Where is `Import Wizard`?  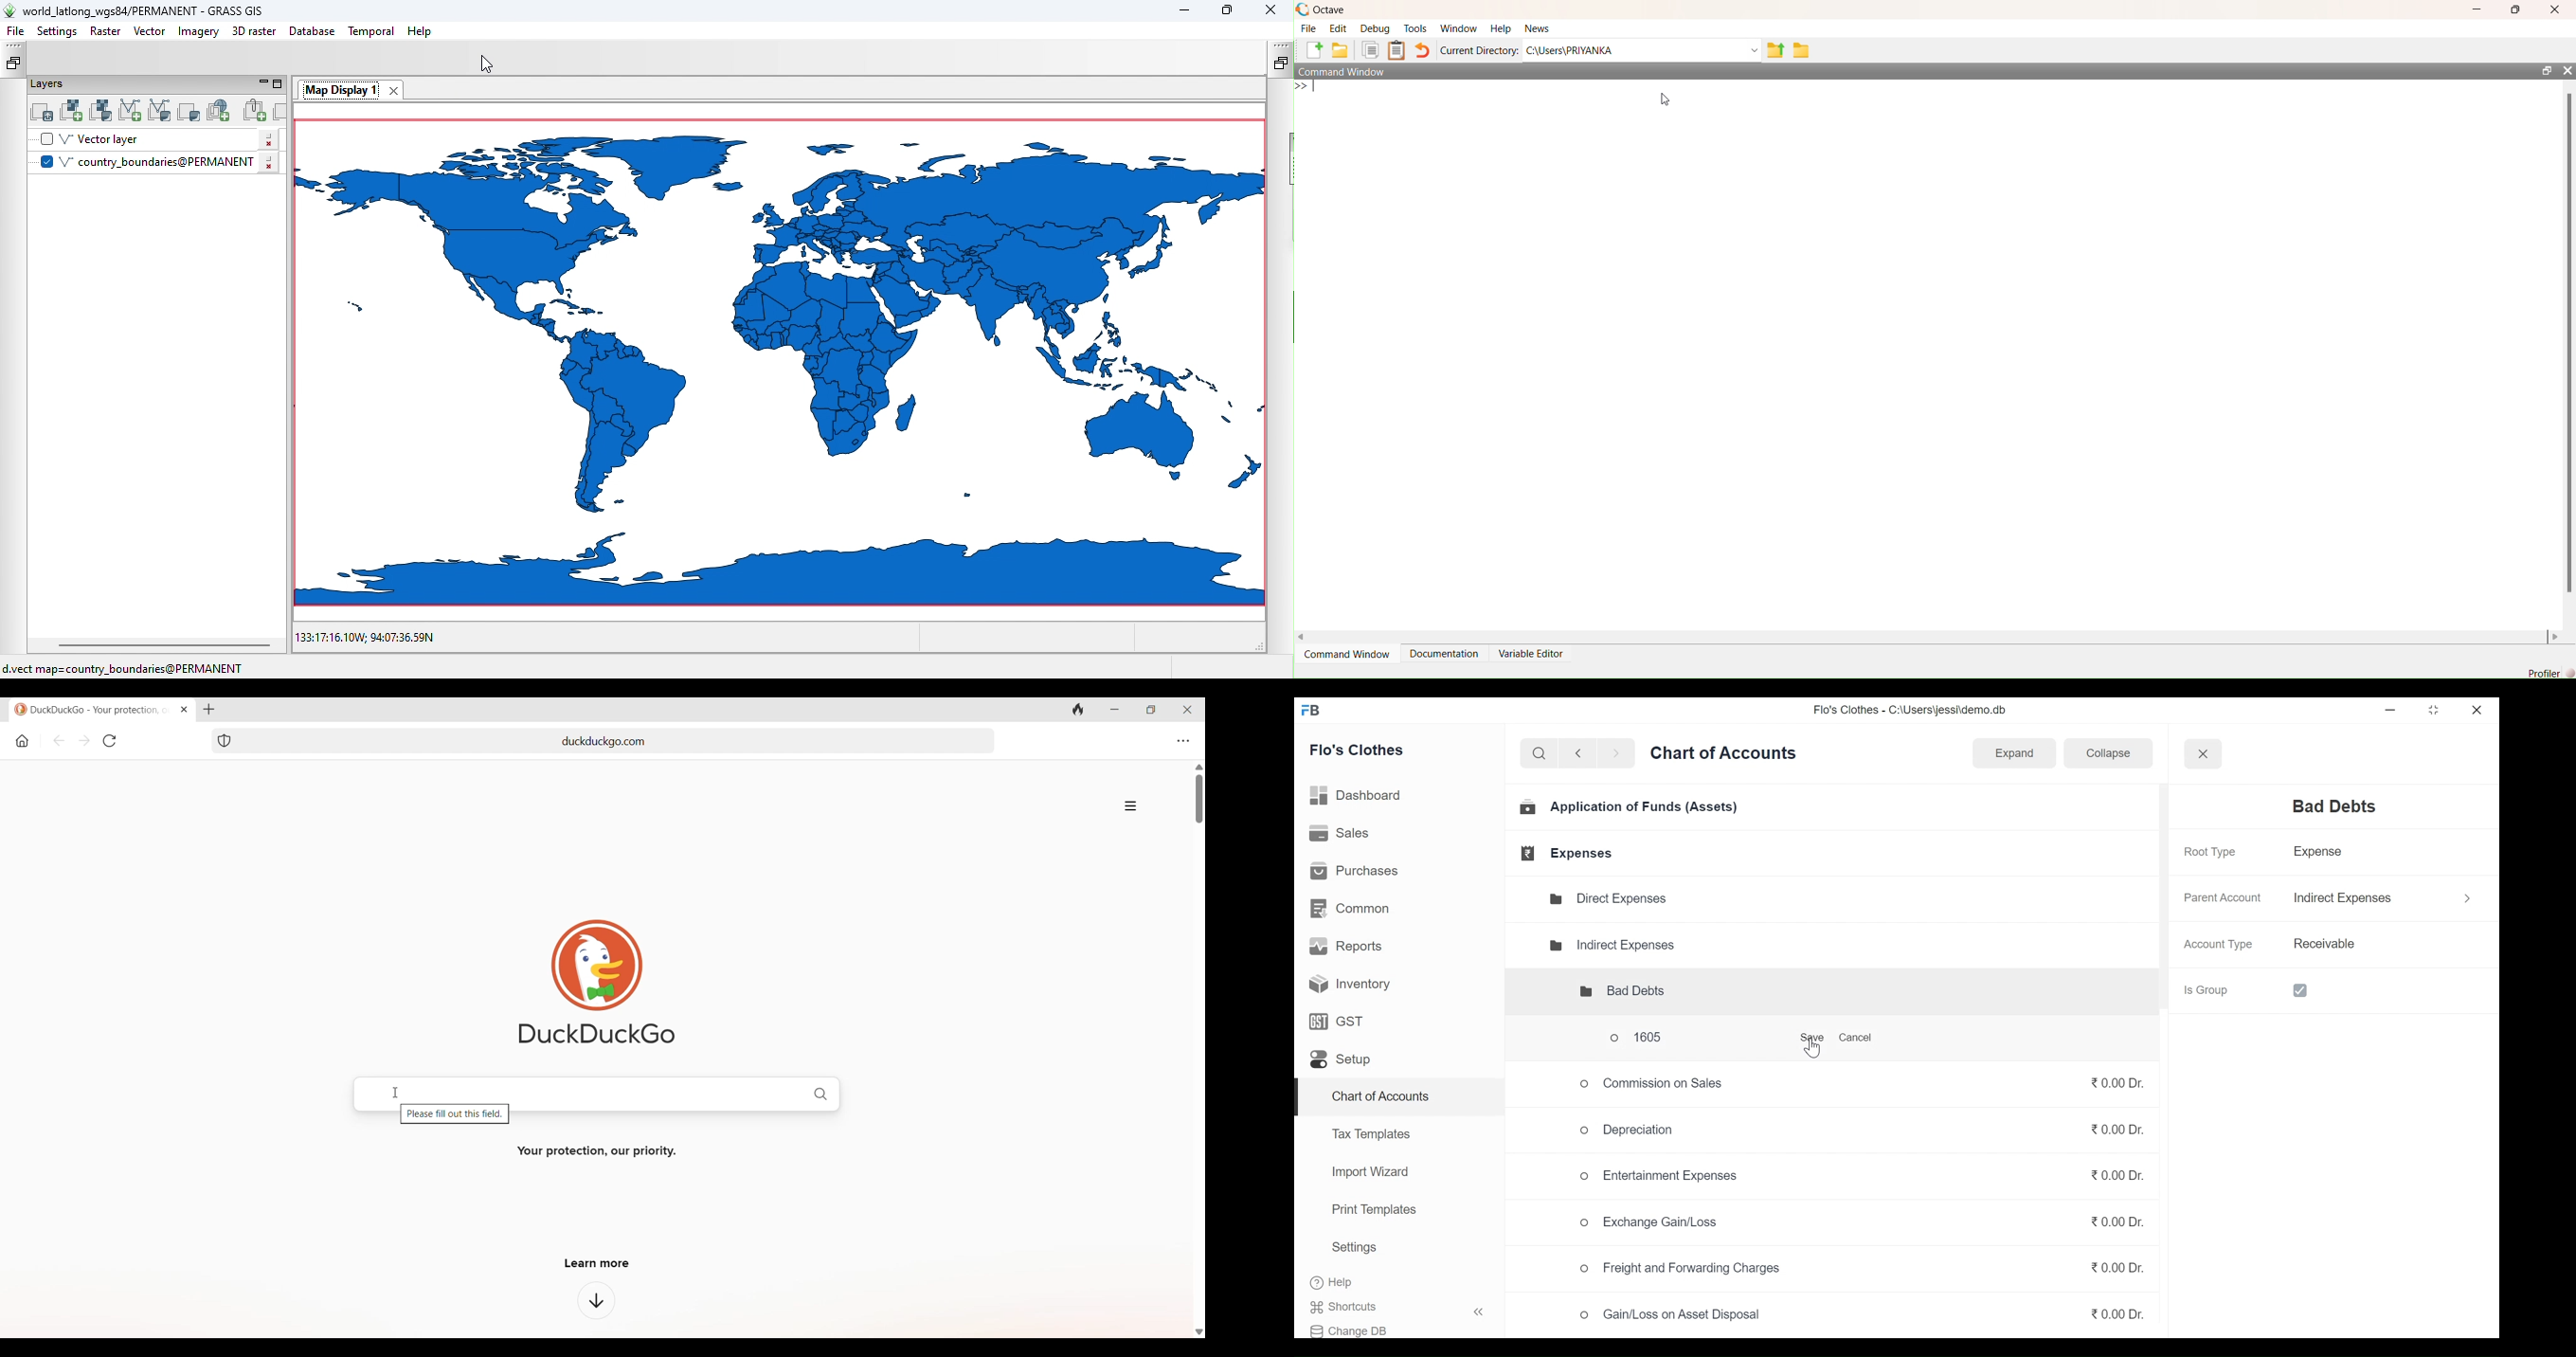 Import Wizard is located at coordinates (1366, 1174).